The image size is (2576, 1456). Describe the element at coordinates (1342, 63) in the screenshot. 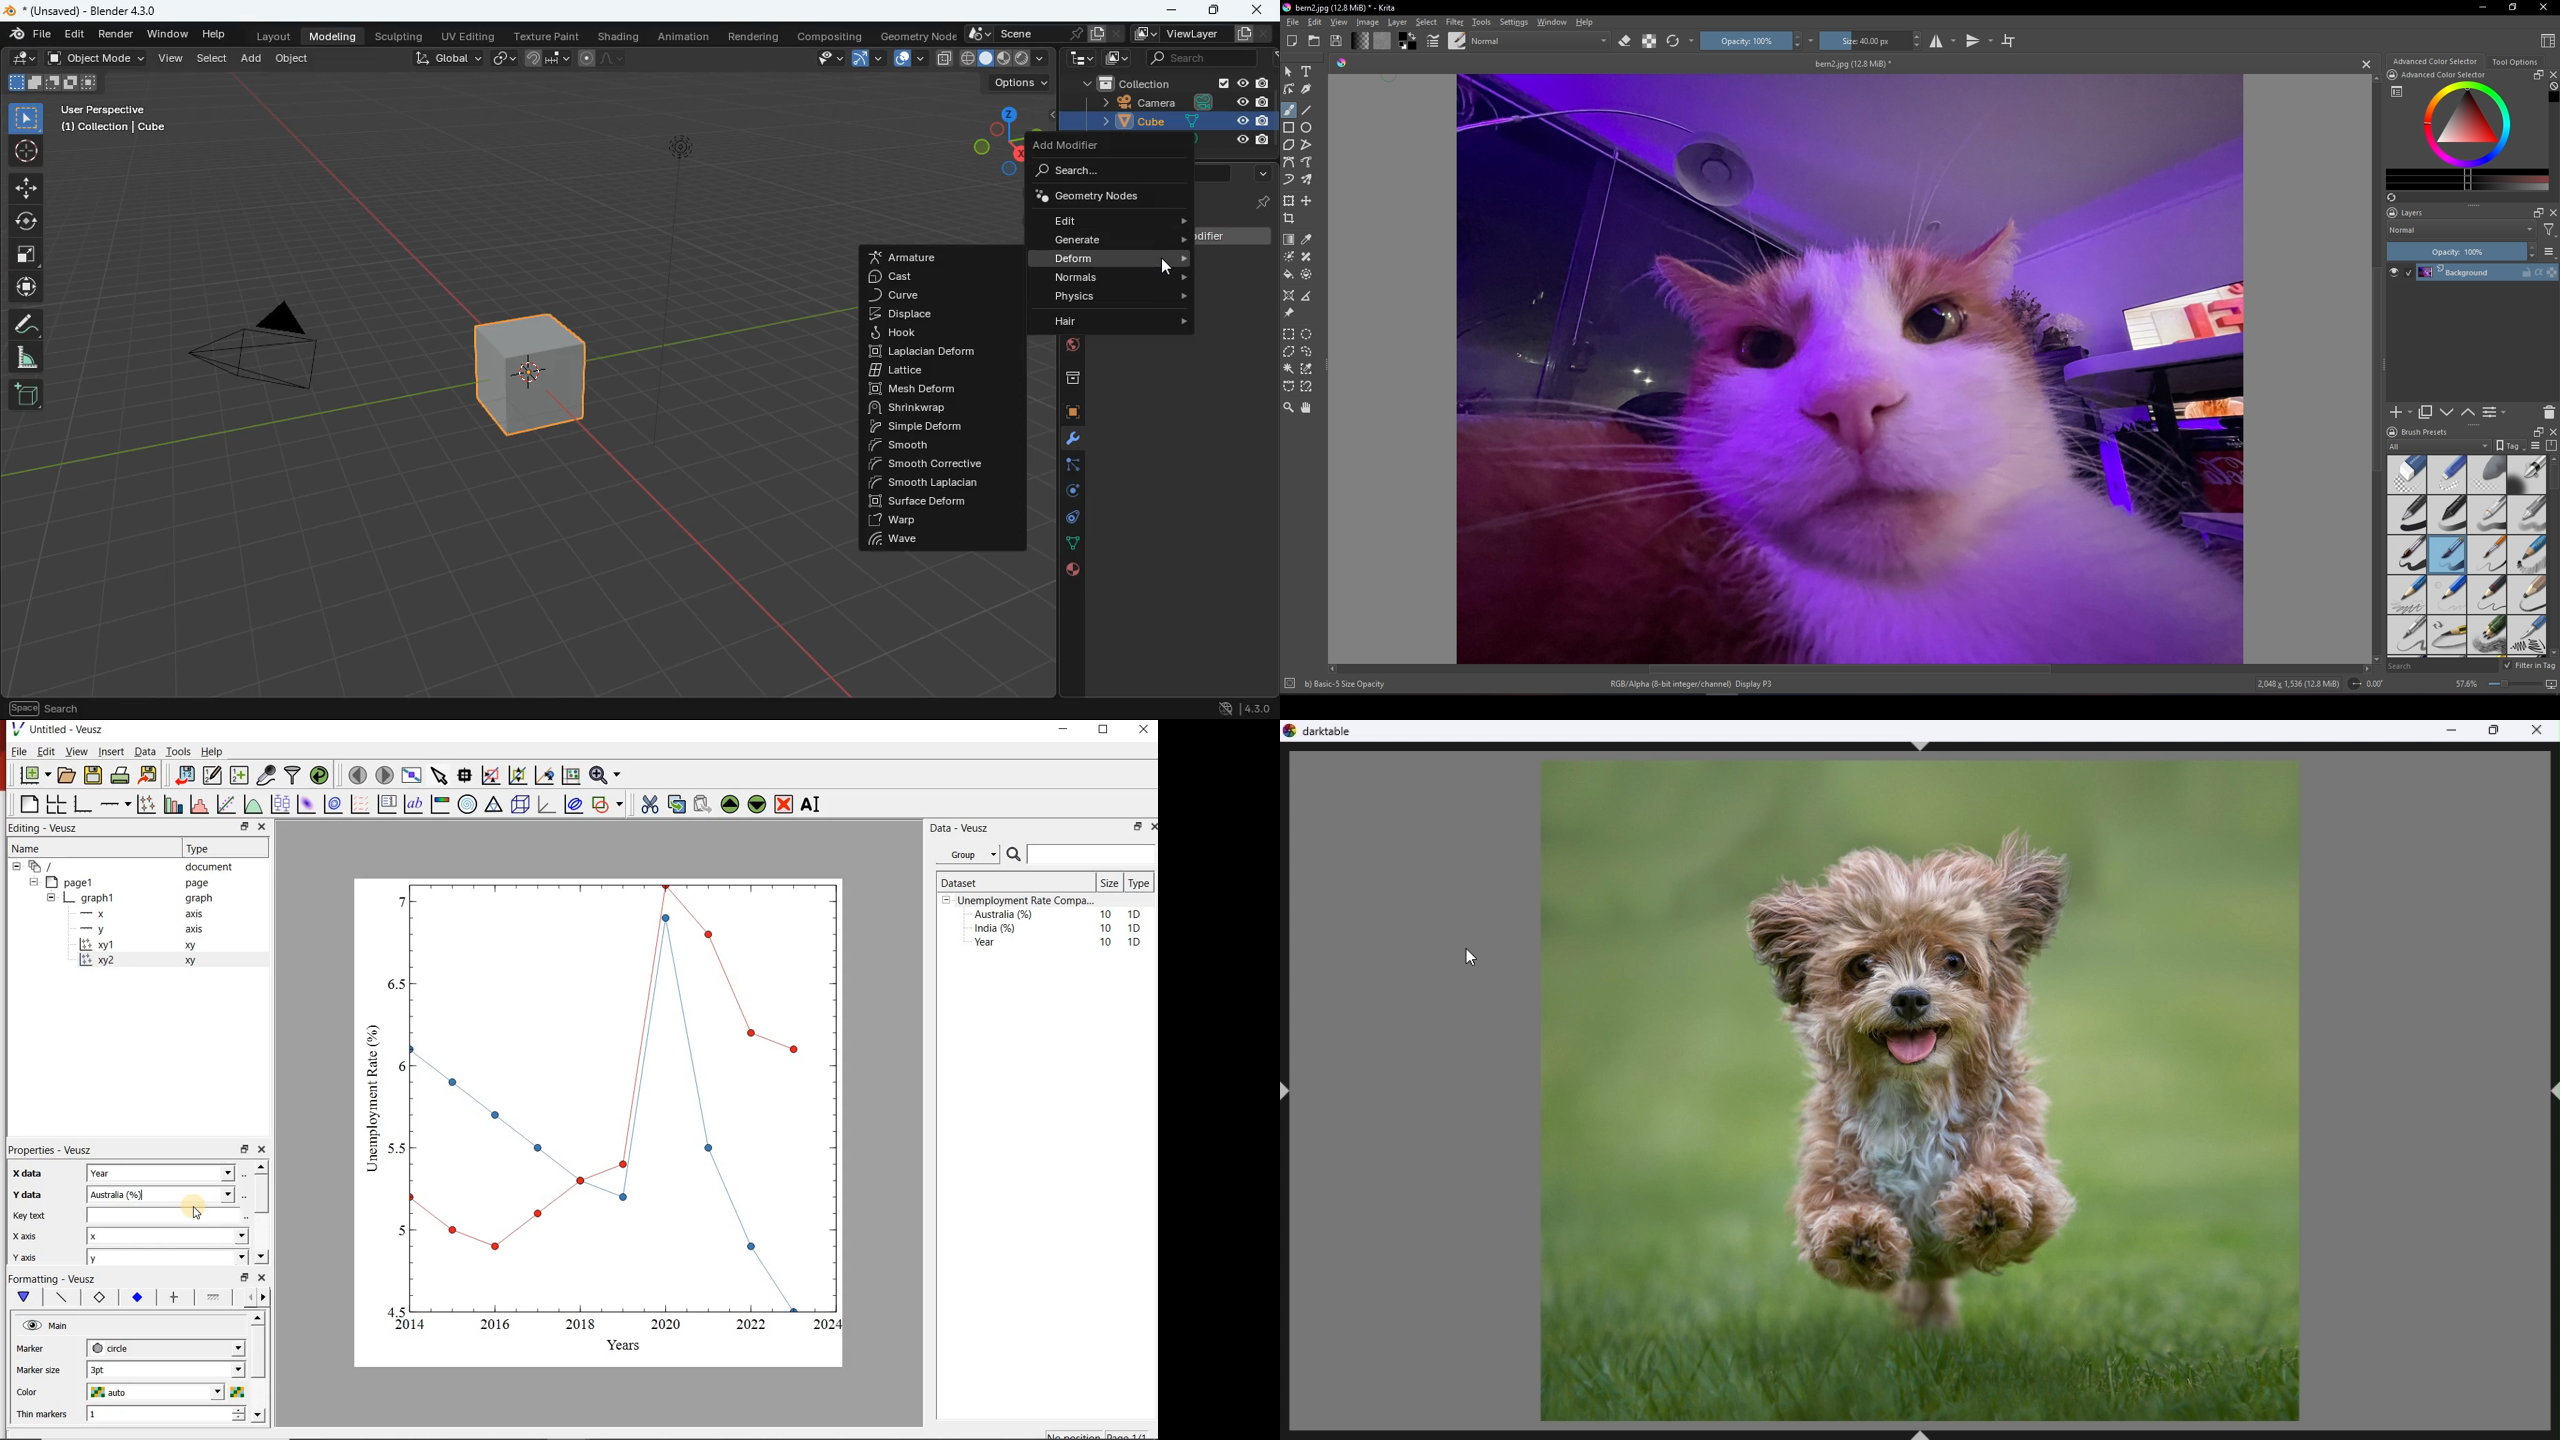

I see `Icon` at that location.